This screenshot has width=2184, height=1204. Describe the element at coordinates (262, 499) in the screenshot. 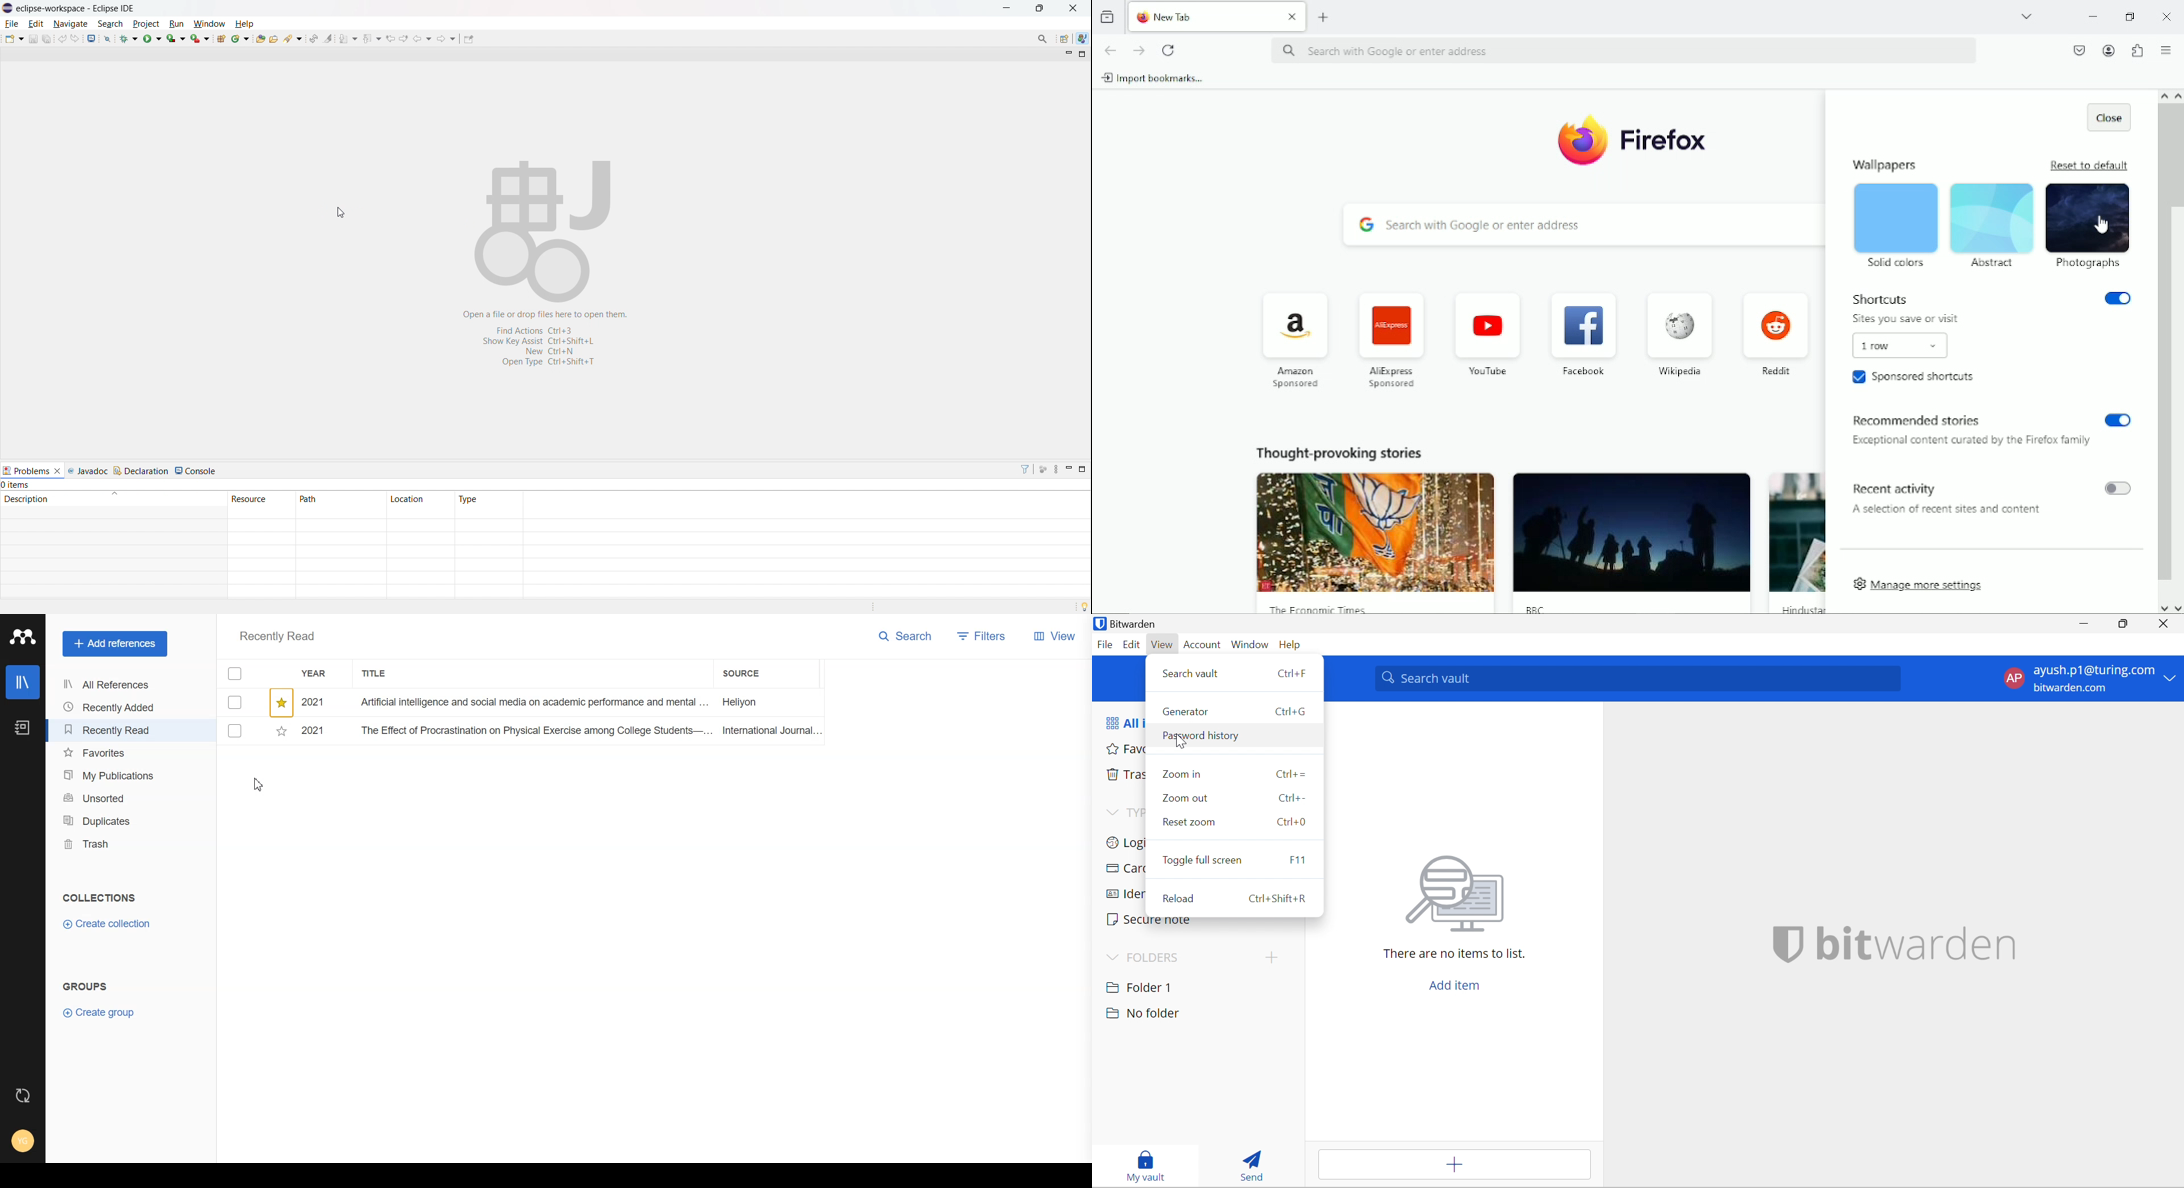

I see `resource` at that location.